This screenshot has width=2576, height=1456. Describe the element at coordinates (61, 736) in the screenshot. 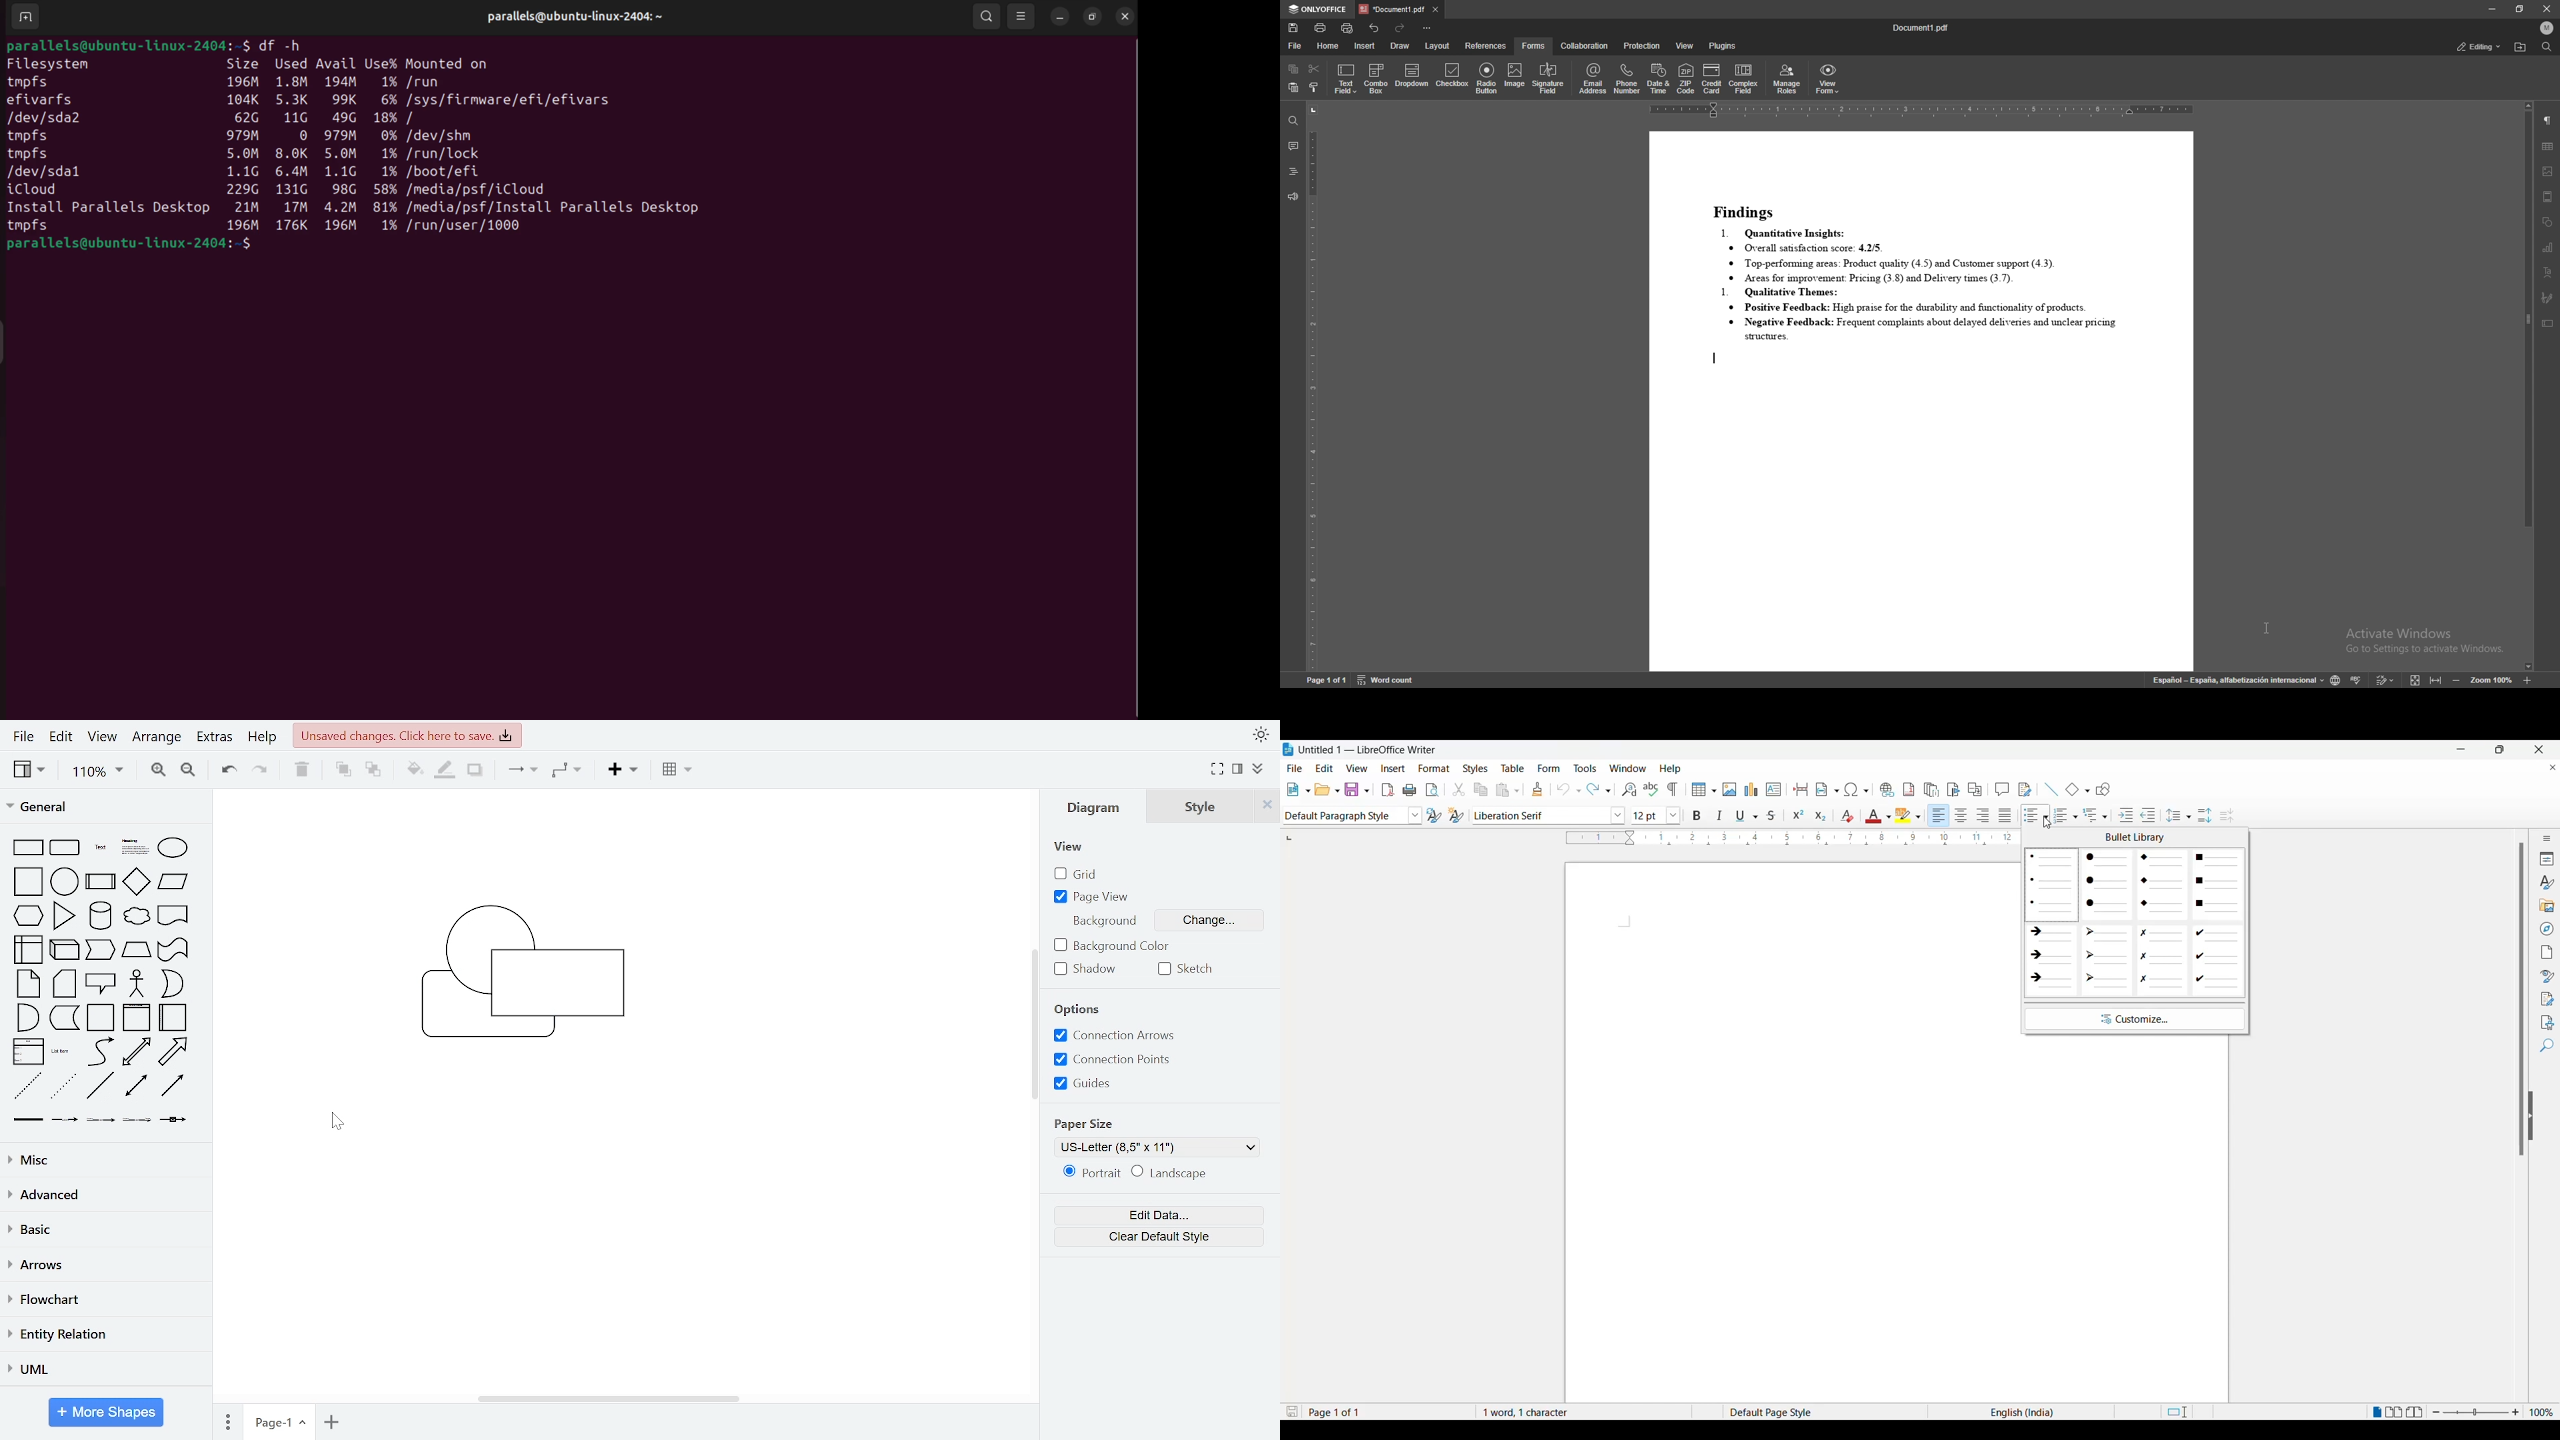

I see `edit` at that location.